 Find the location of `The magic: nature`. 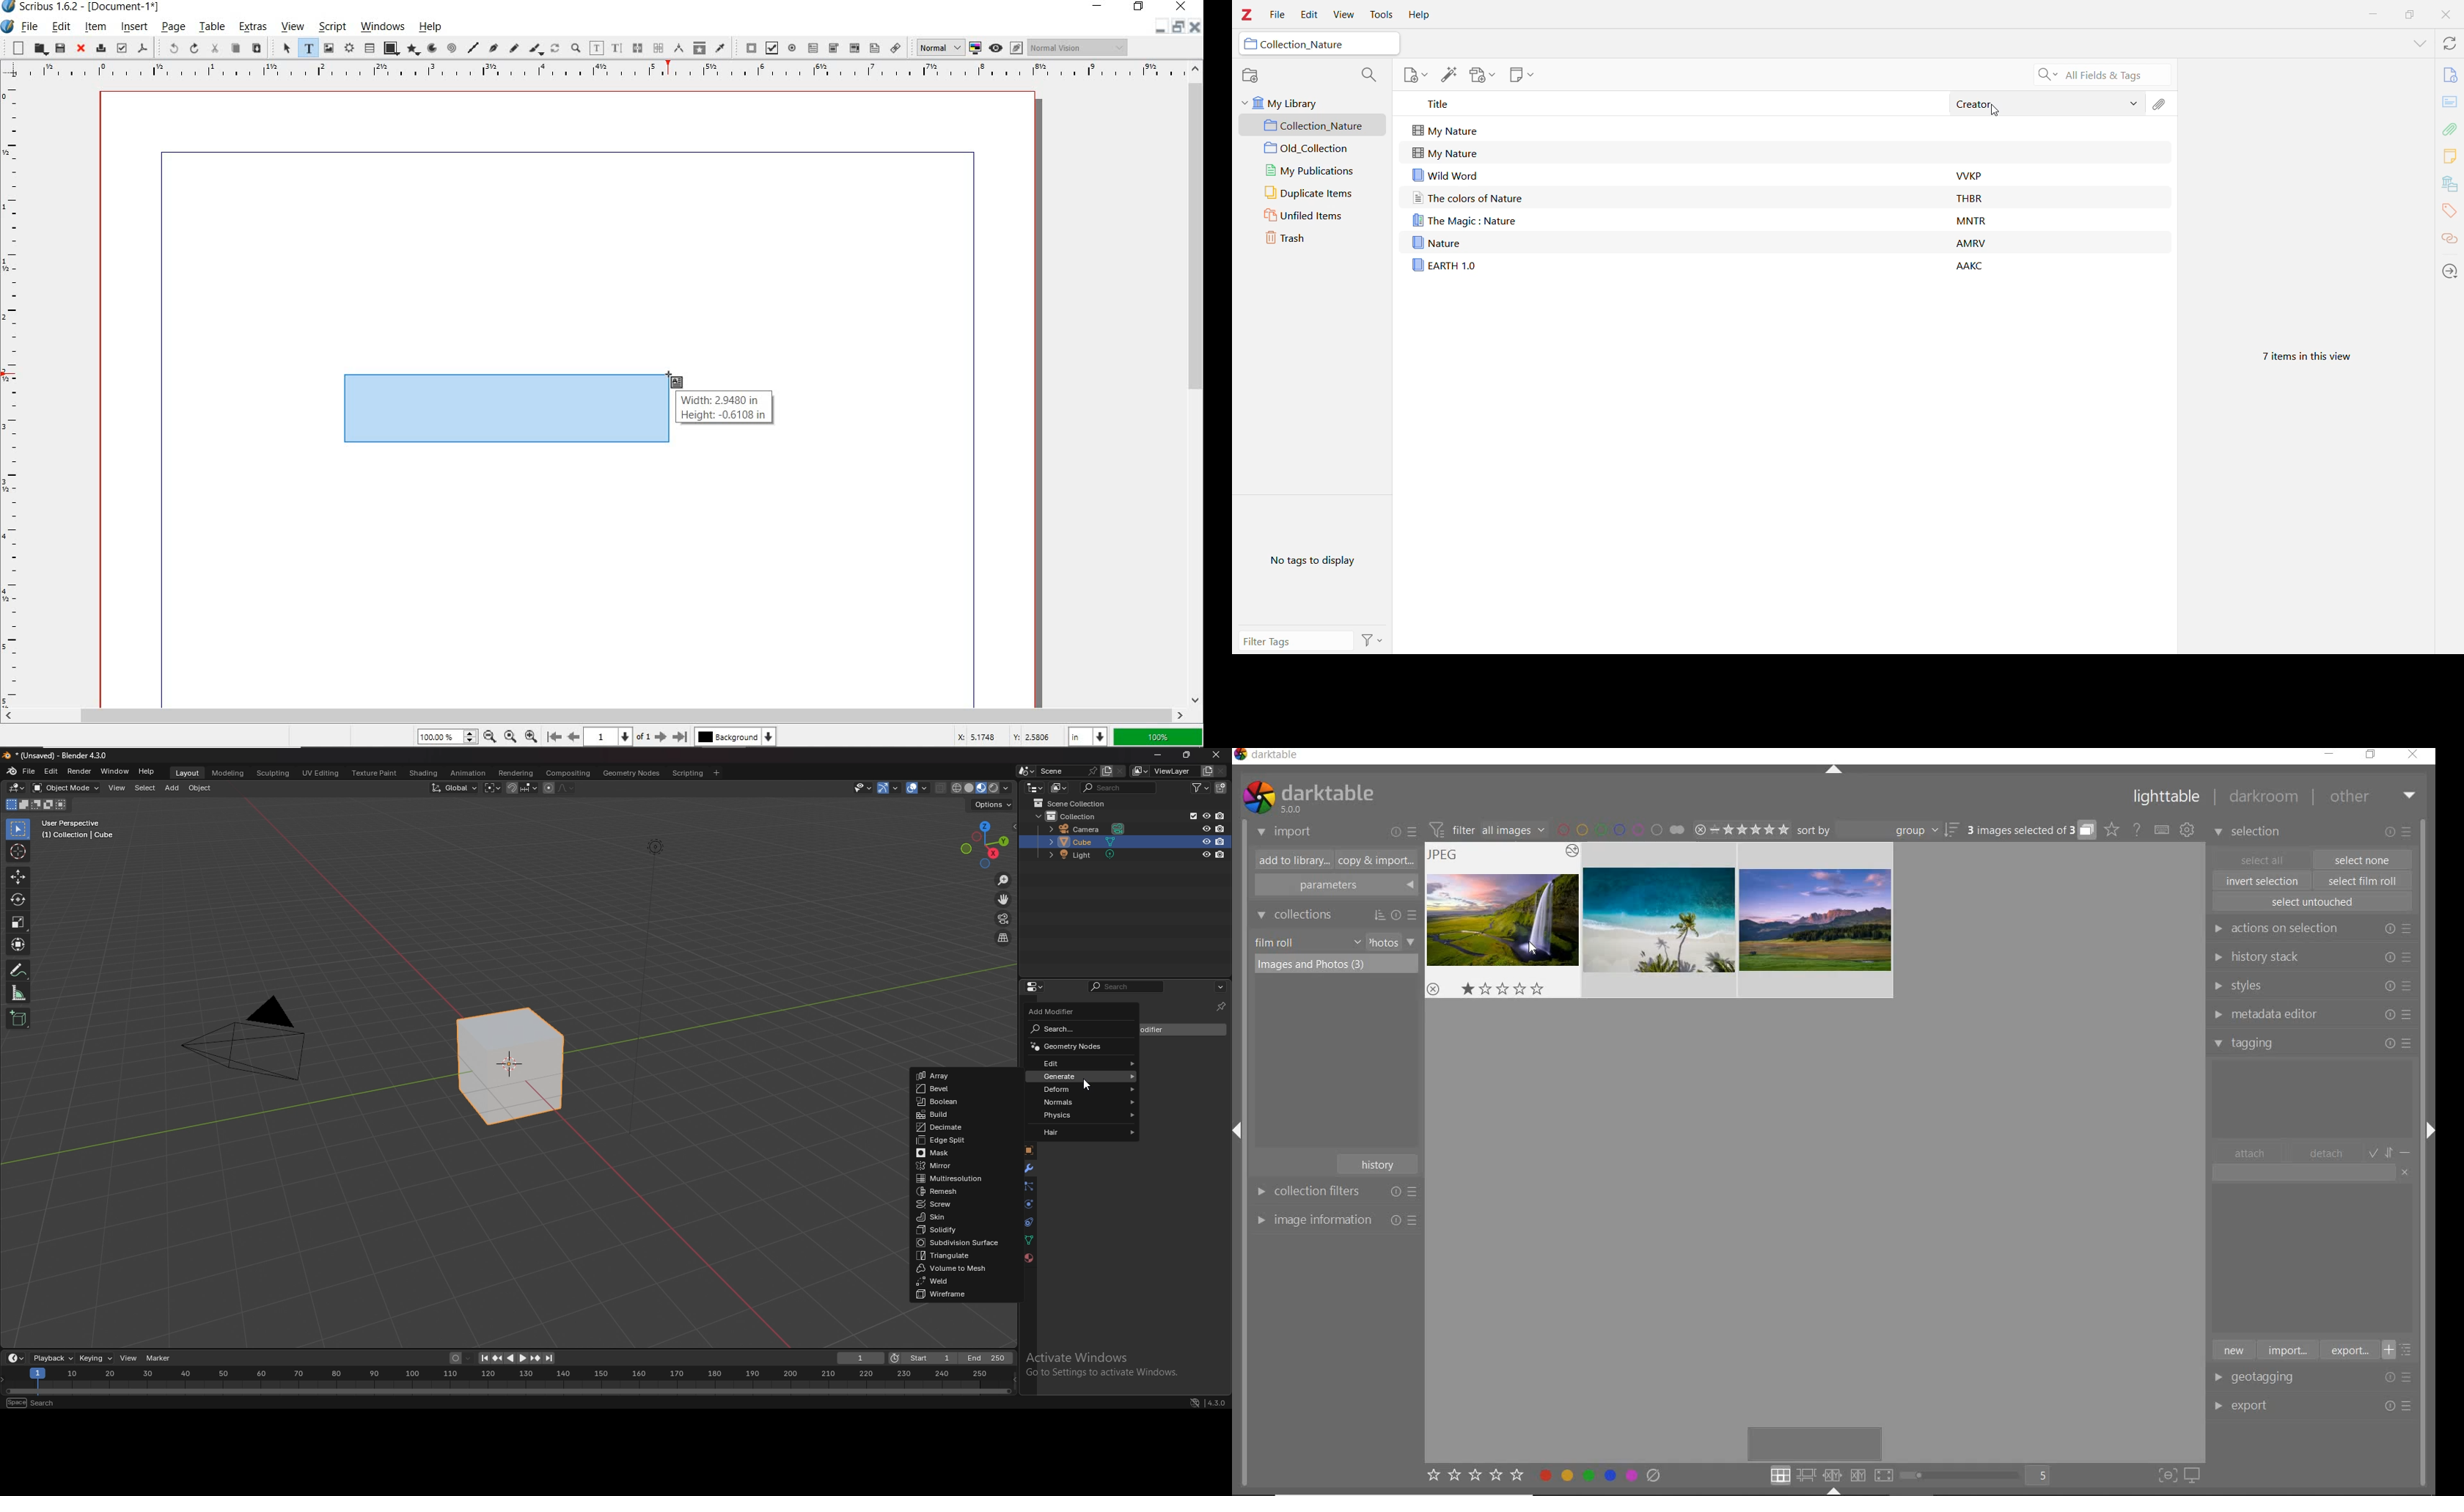

The magic: nature is located at coordinates (1467, 221).